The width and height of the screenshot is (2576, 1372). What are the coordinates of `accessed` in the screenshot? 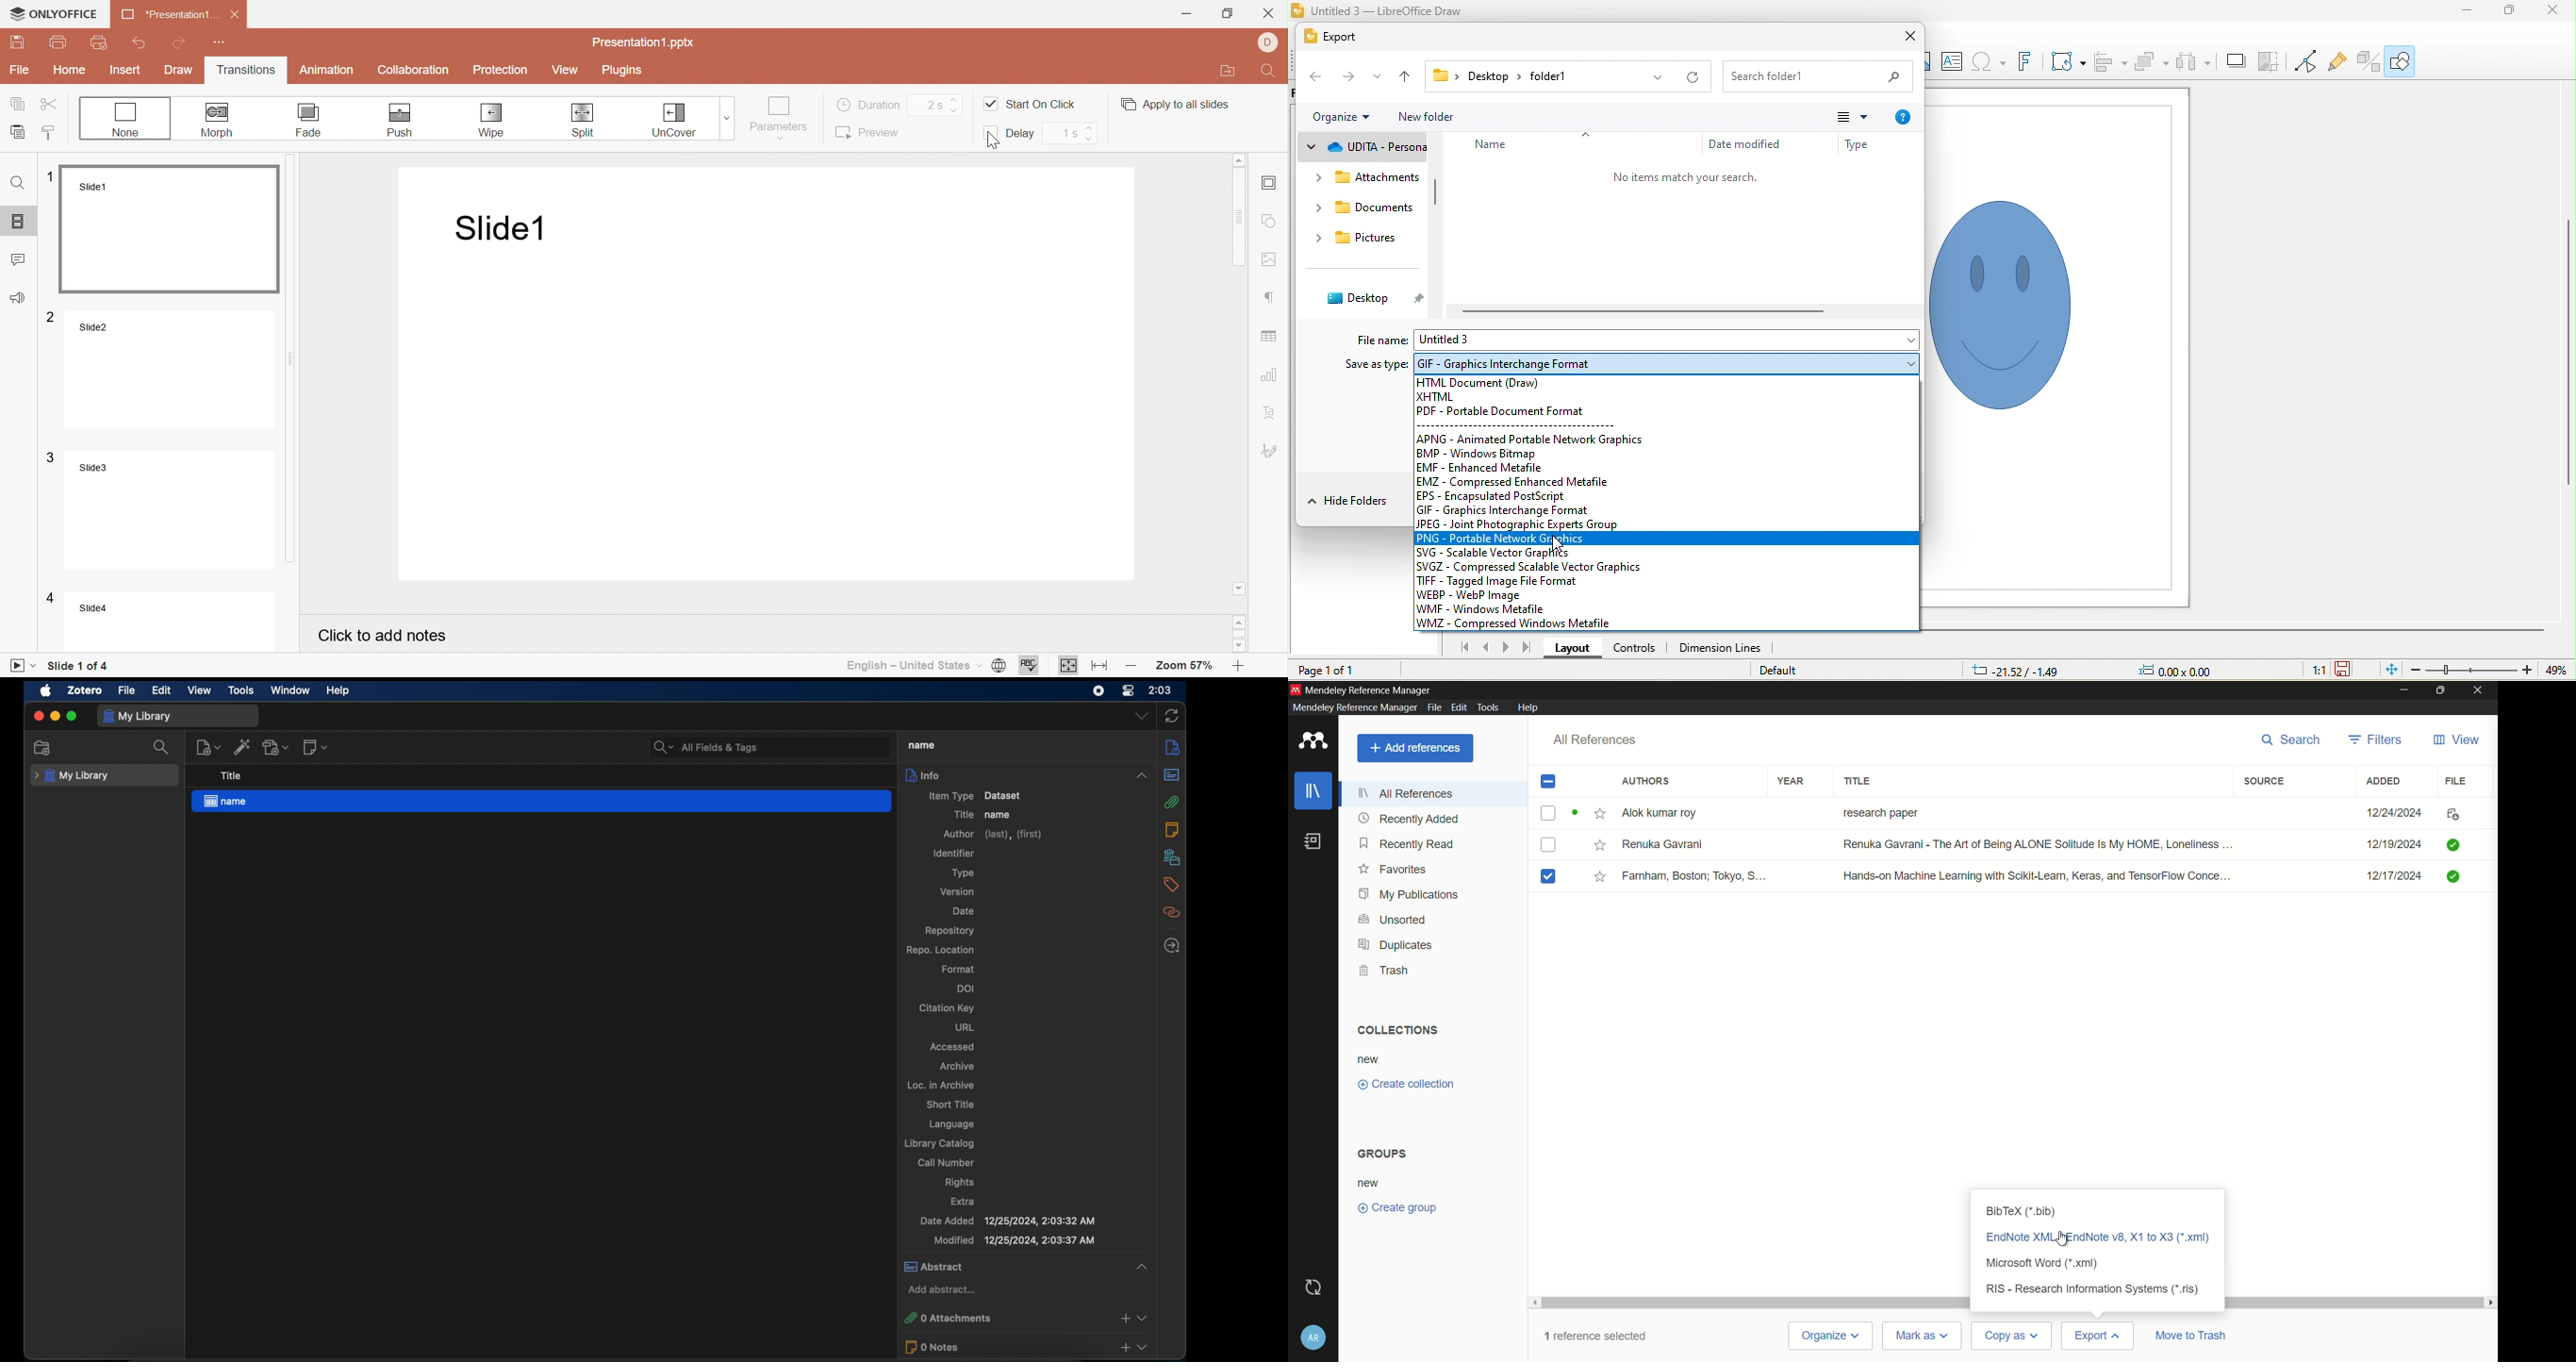 It's located at (952, 1047).